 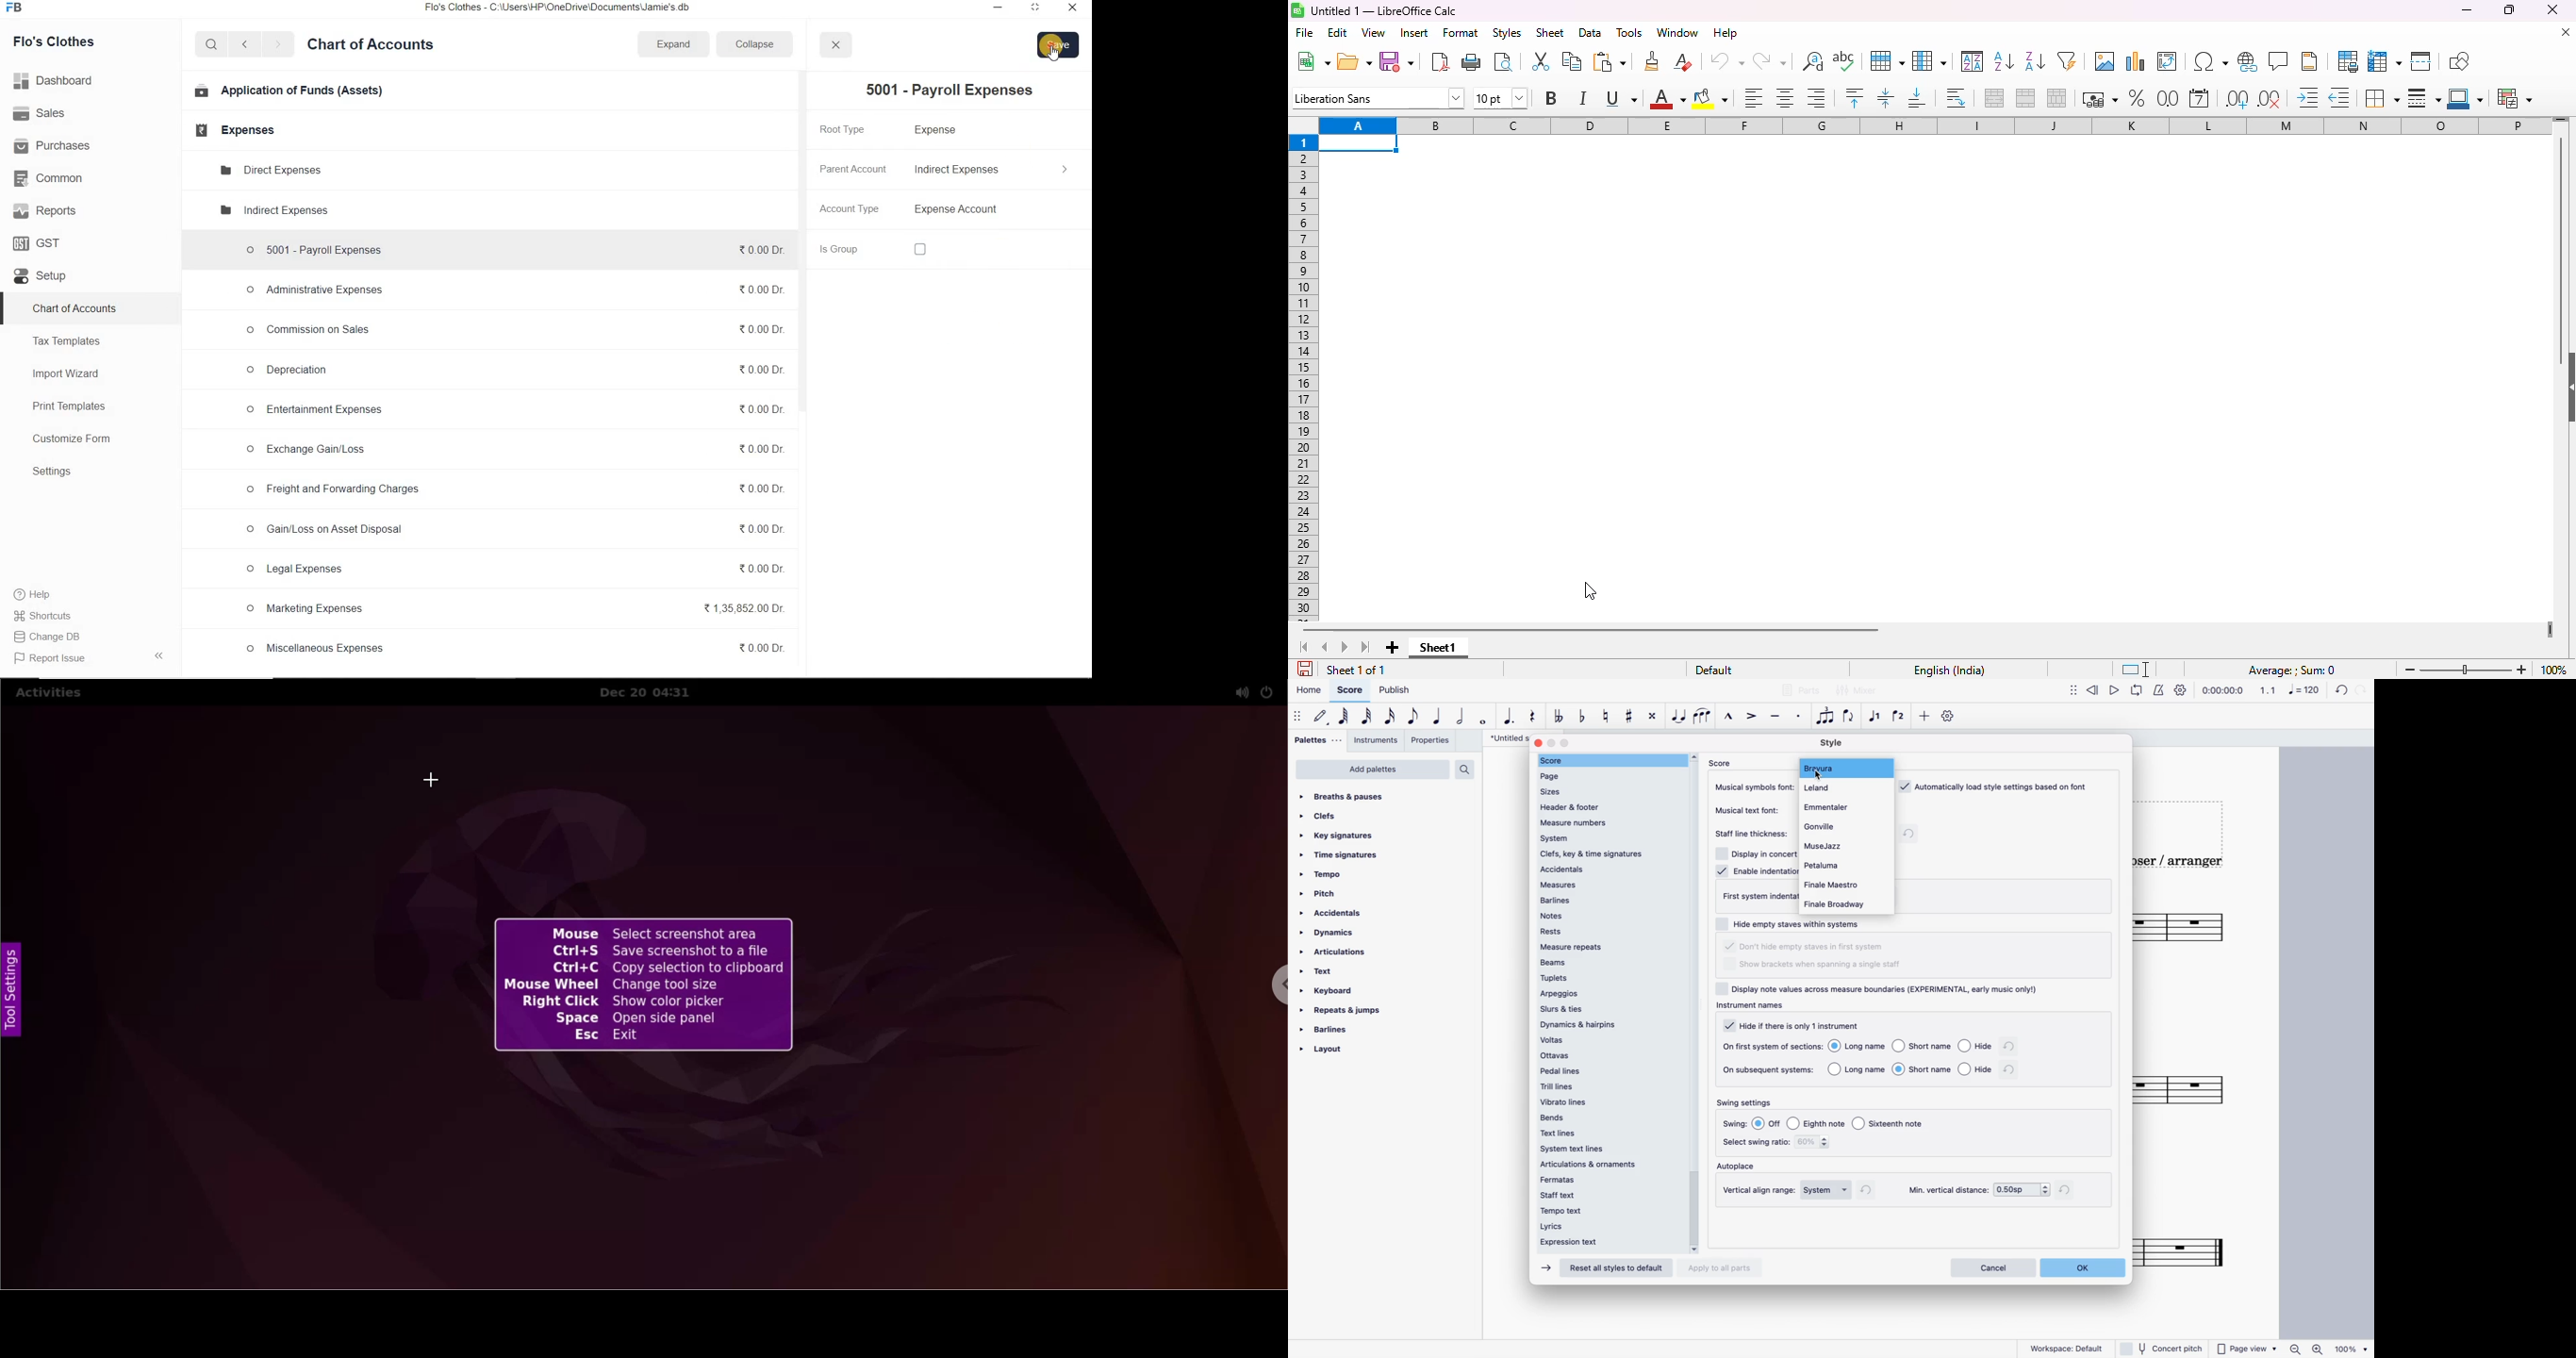 What do you see at coordinates (1500, 98) in the screenshot?
I see `font size` at bounding box center [1500, 98].